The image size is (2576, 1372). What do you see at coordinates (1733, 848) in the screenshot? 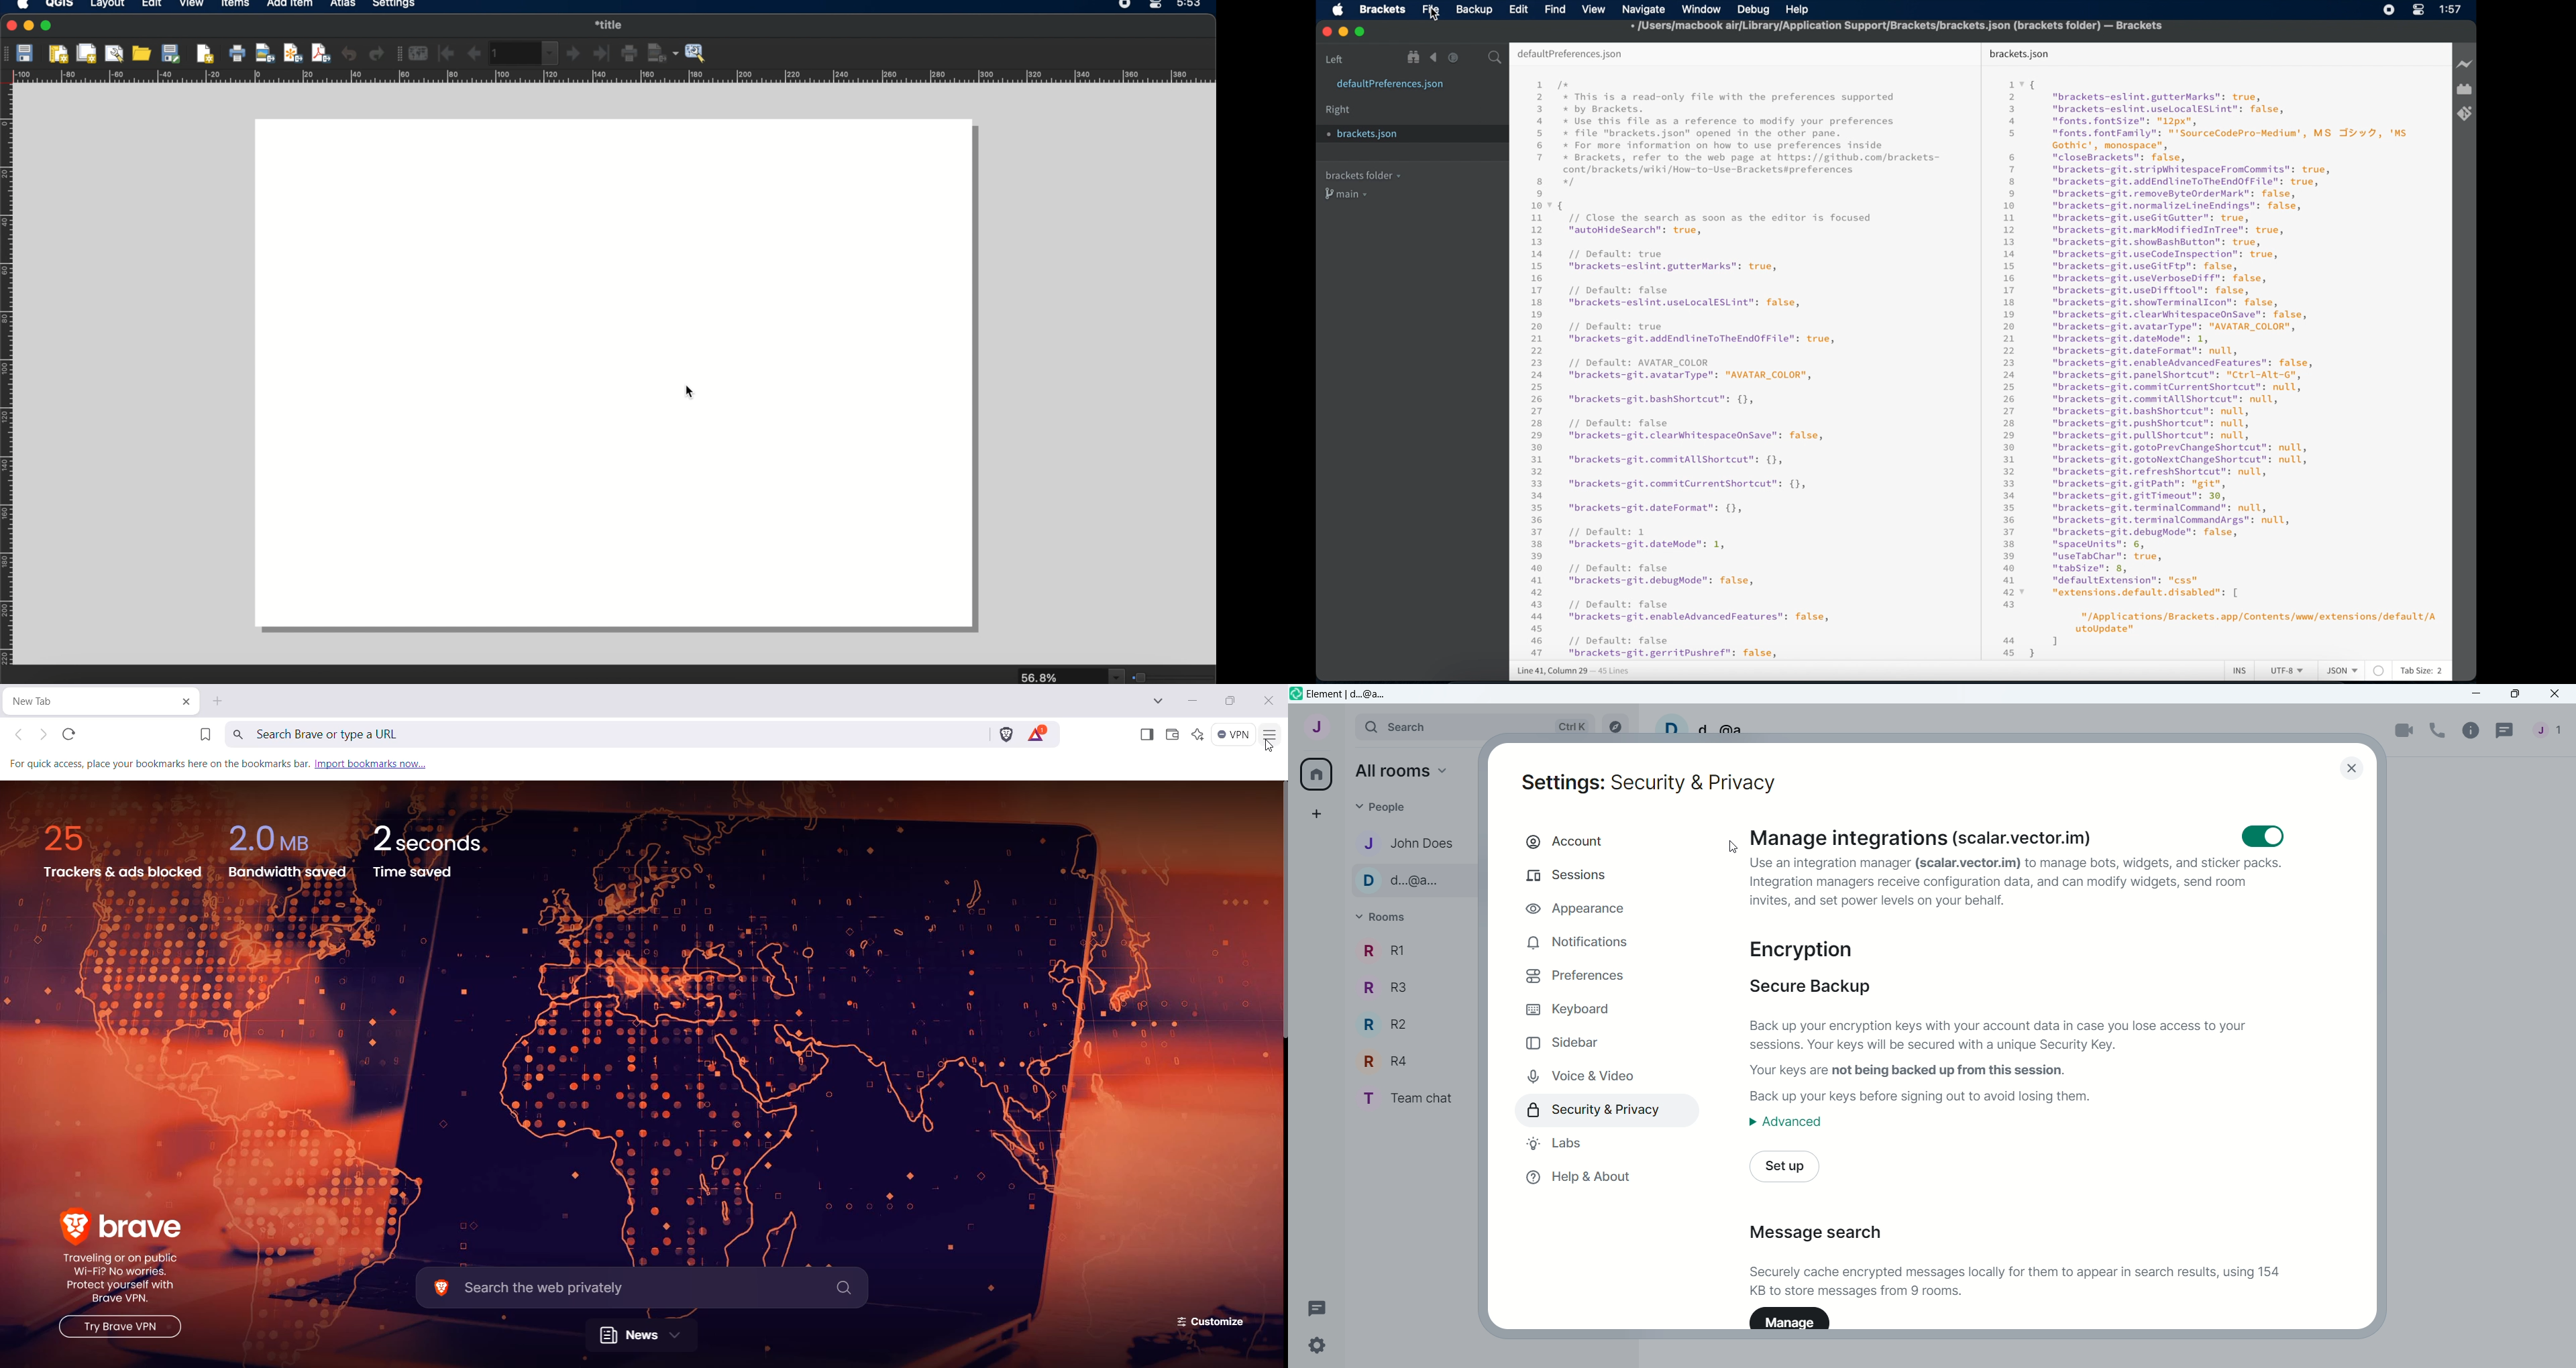
I see `Cursor` at bounding box center [1733, 848].